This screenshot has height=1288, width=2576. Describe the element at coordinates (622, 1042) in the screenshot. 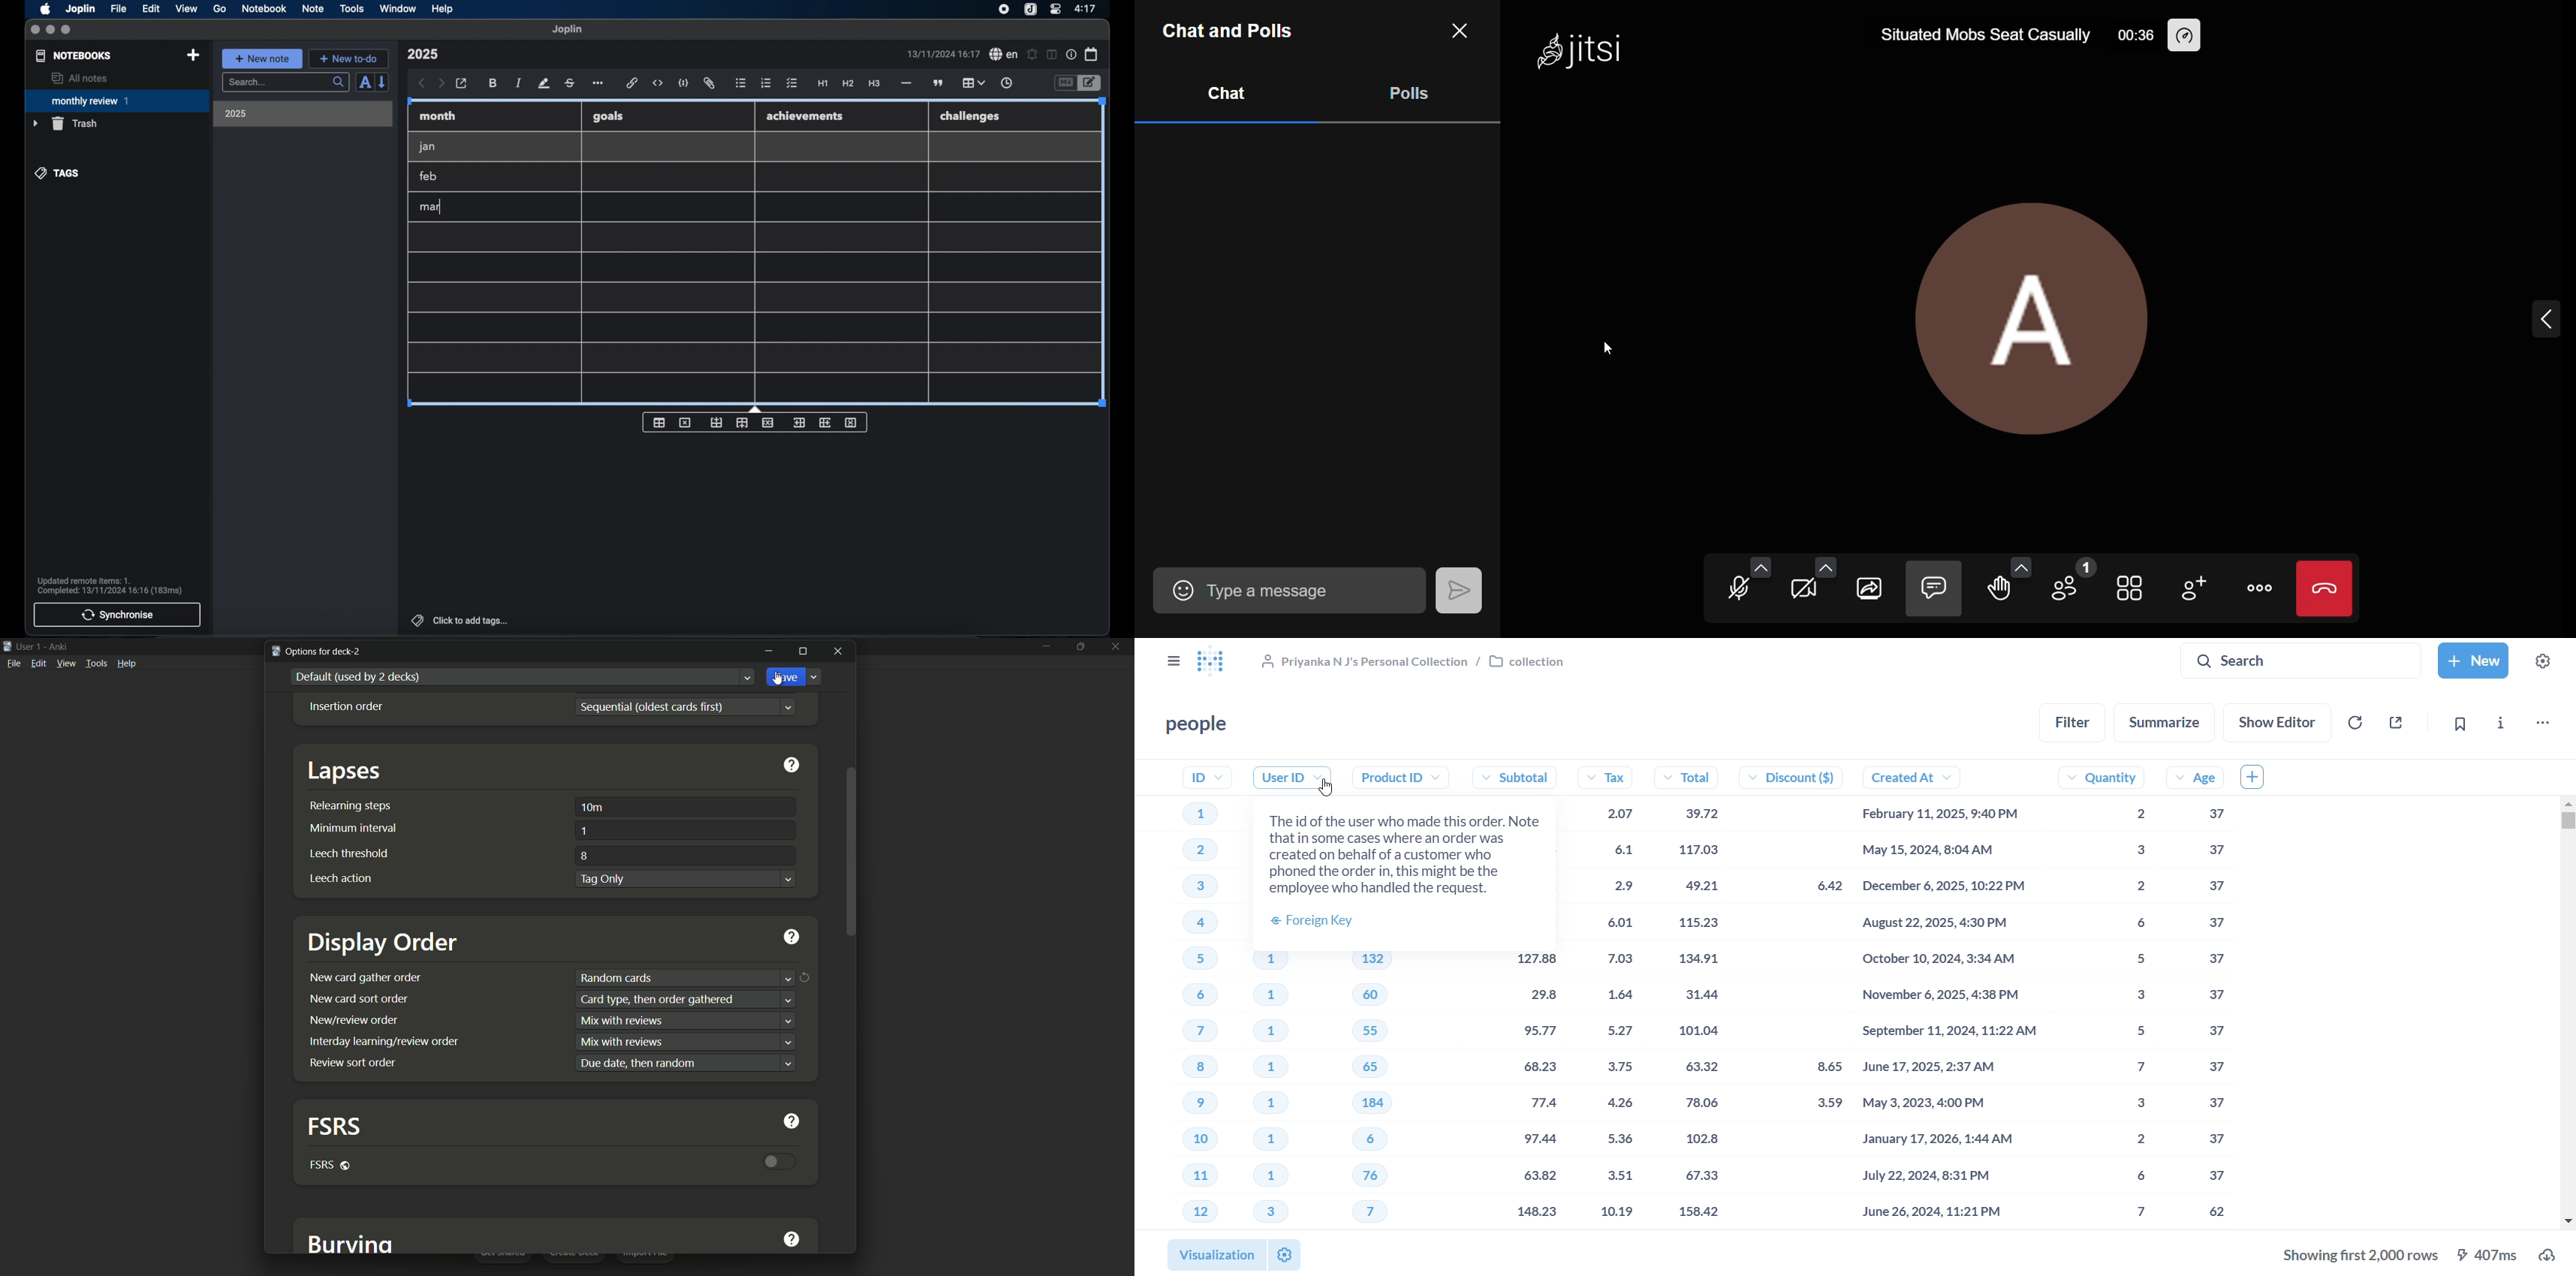

I see `text` at that location.